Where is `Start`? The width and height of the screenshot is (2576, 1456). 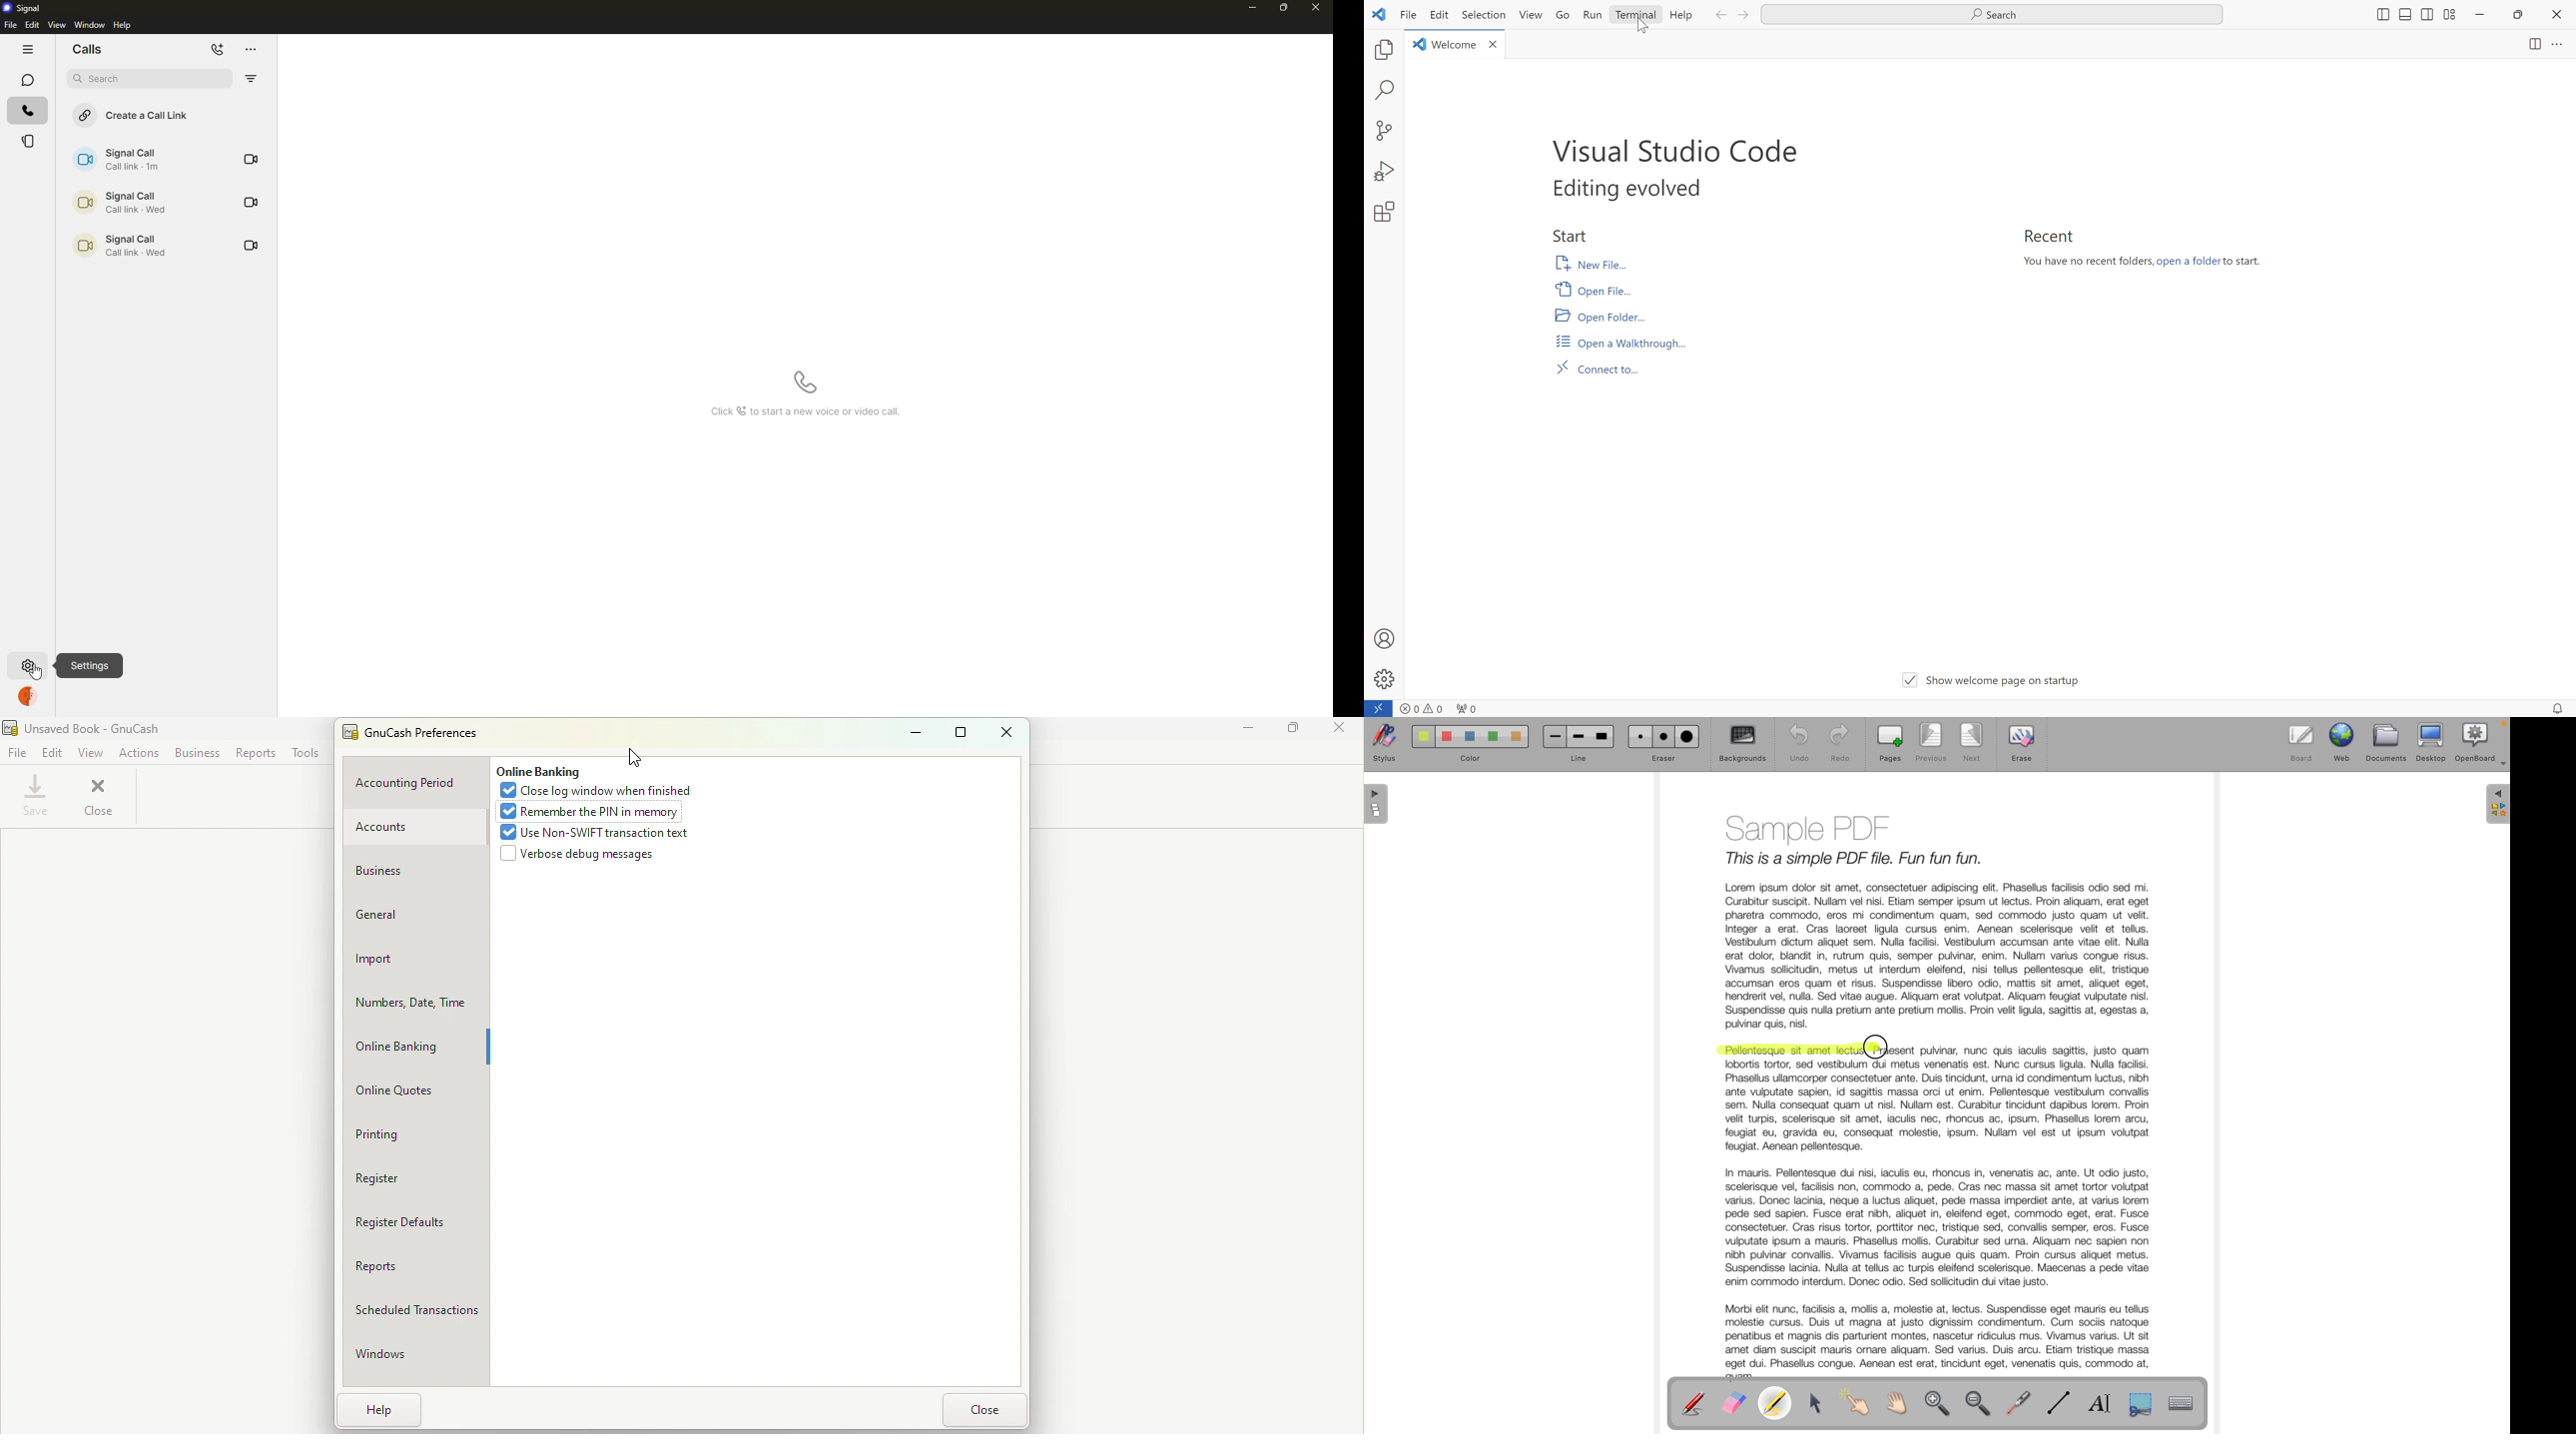 Start is located at coordinates (1571, 235).